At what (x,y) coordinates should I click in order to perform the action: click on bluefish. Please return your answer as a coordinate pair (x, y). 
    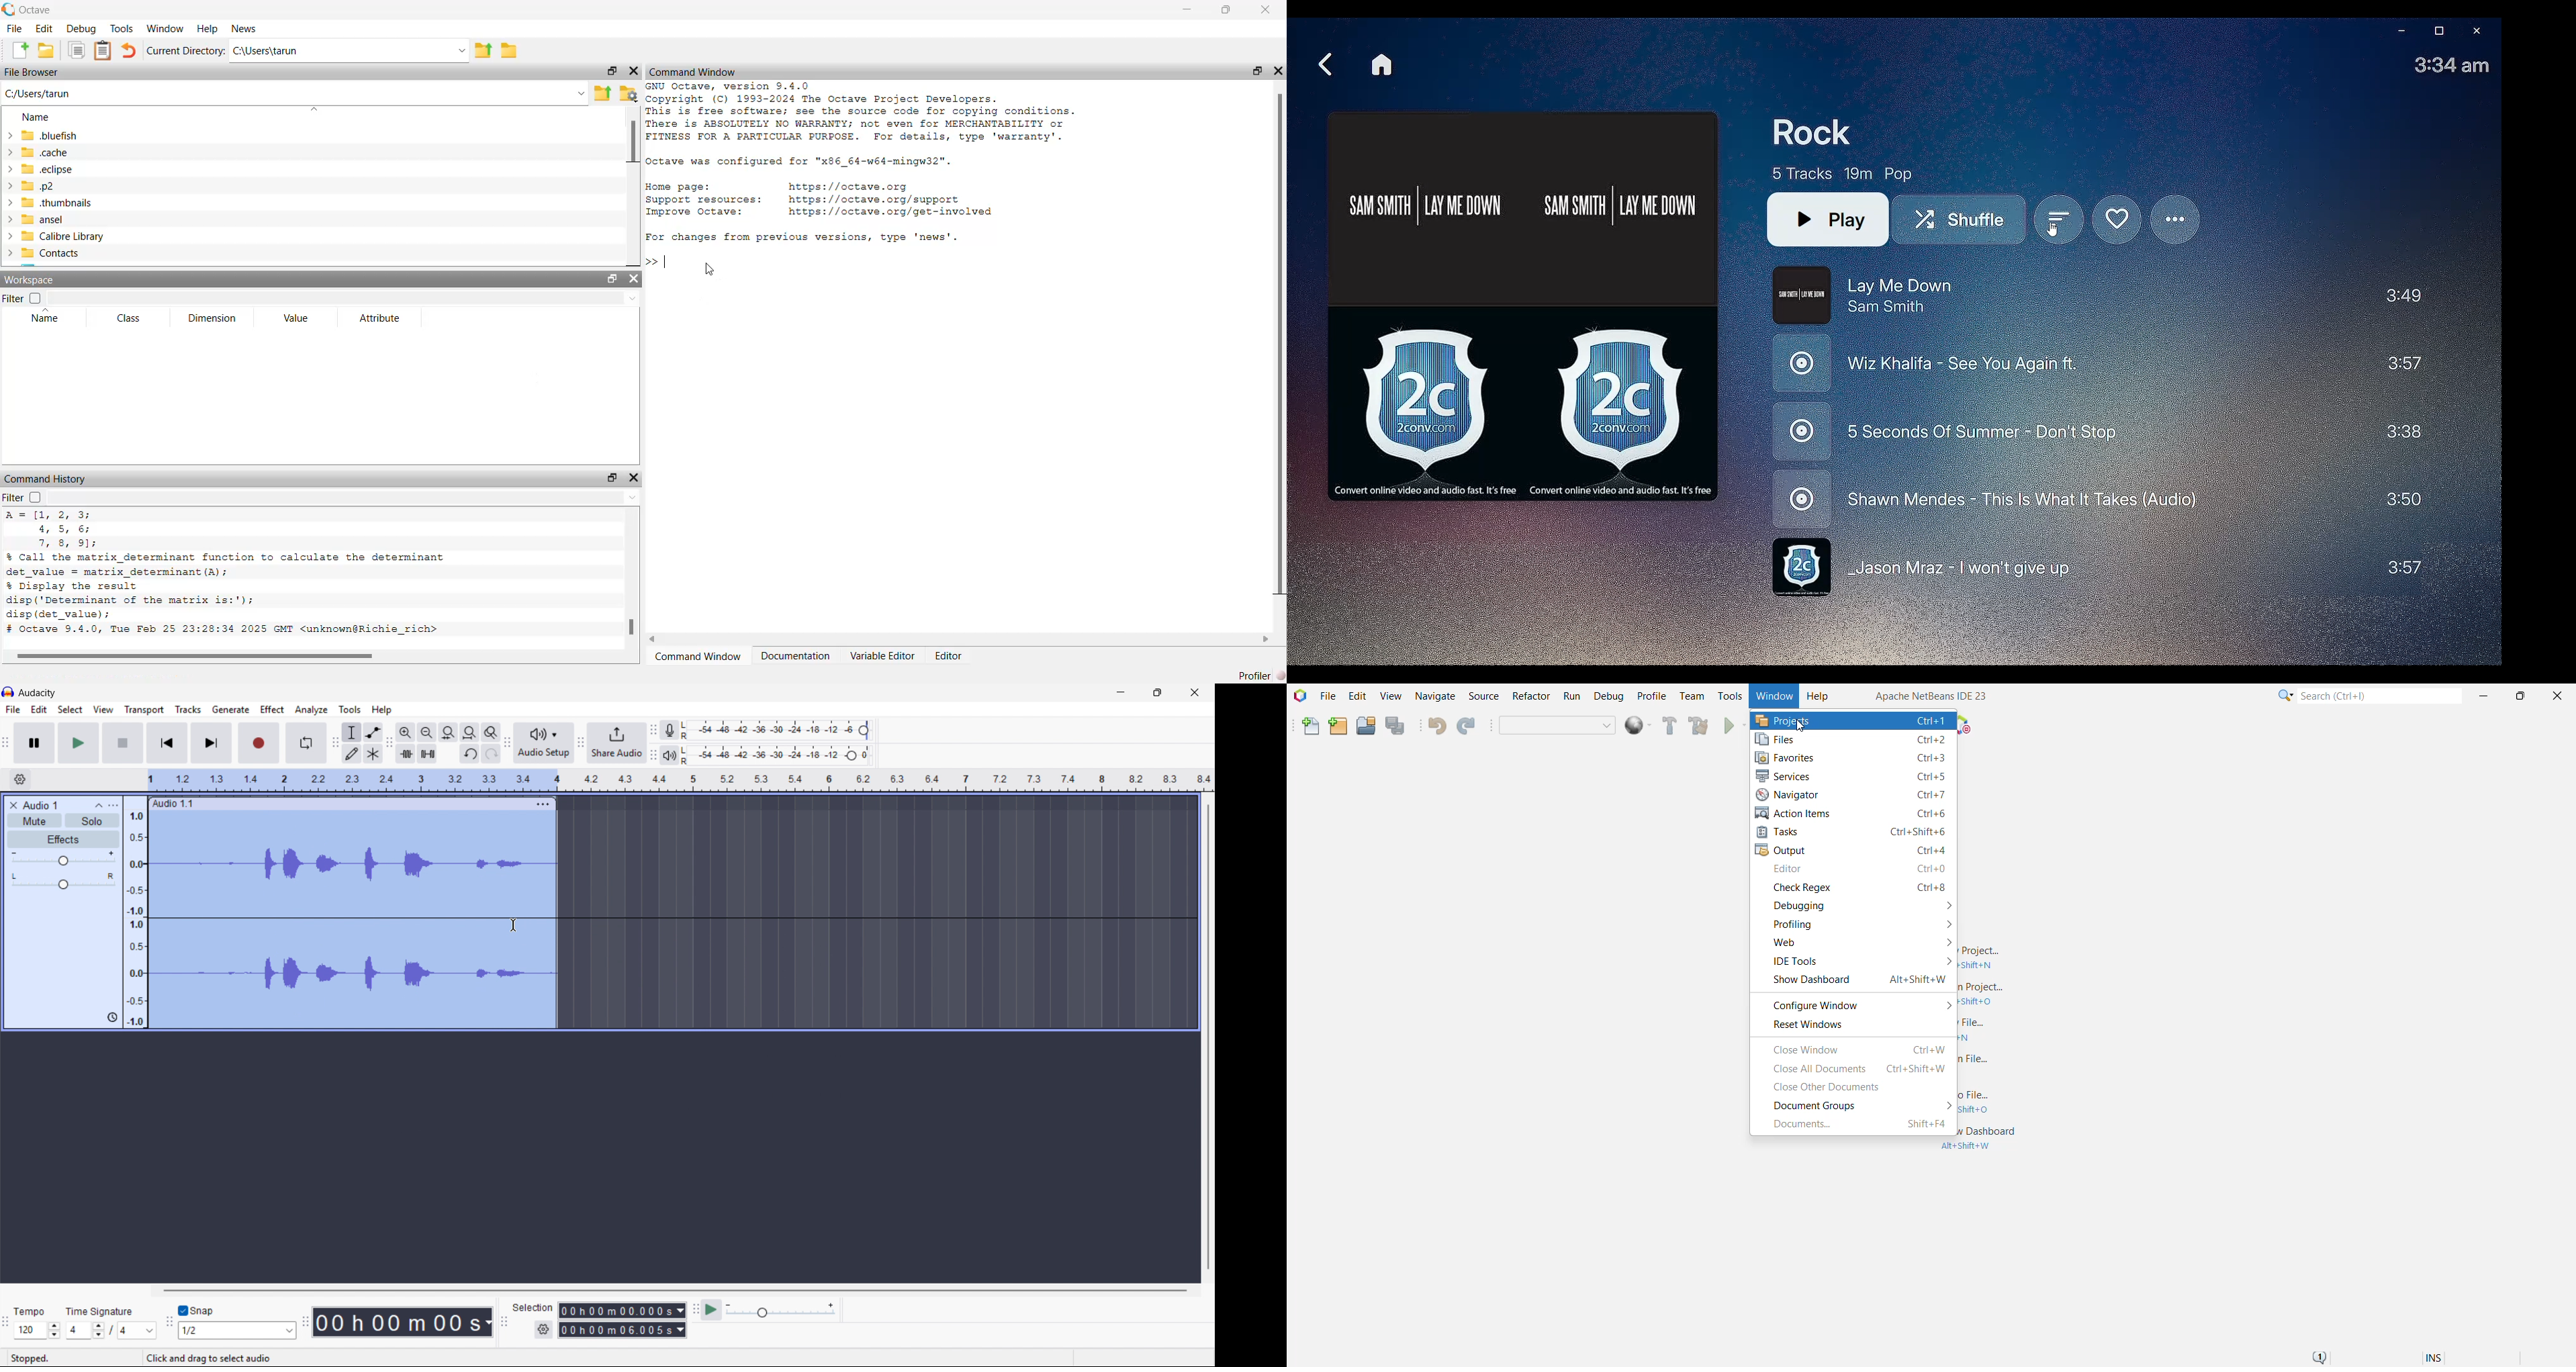
    Looking at the image, I should click on (44, 136).